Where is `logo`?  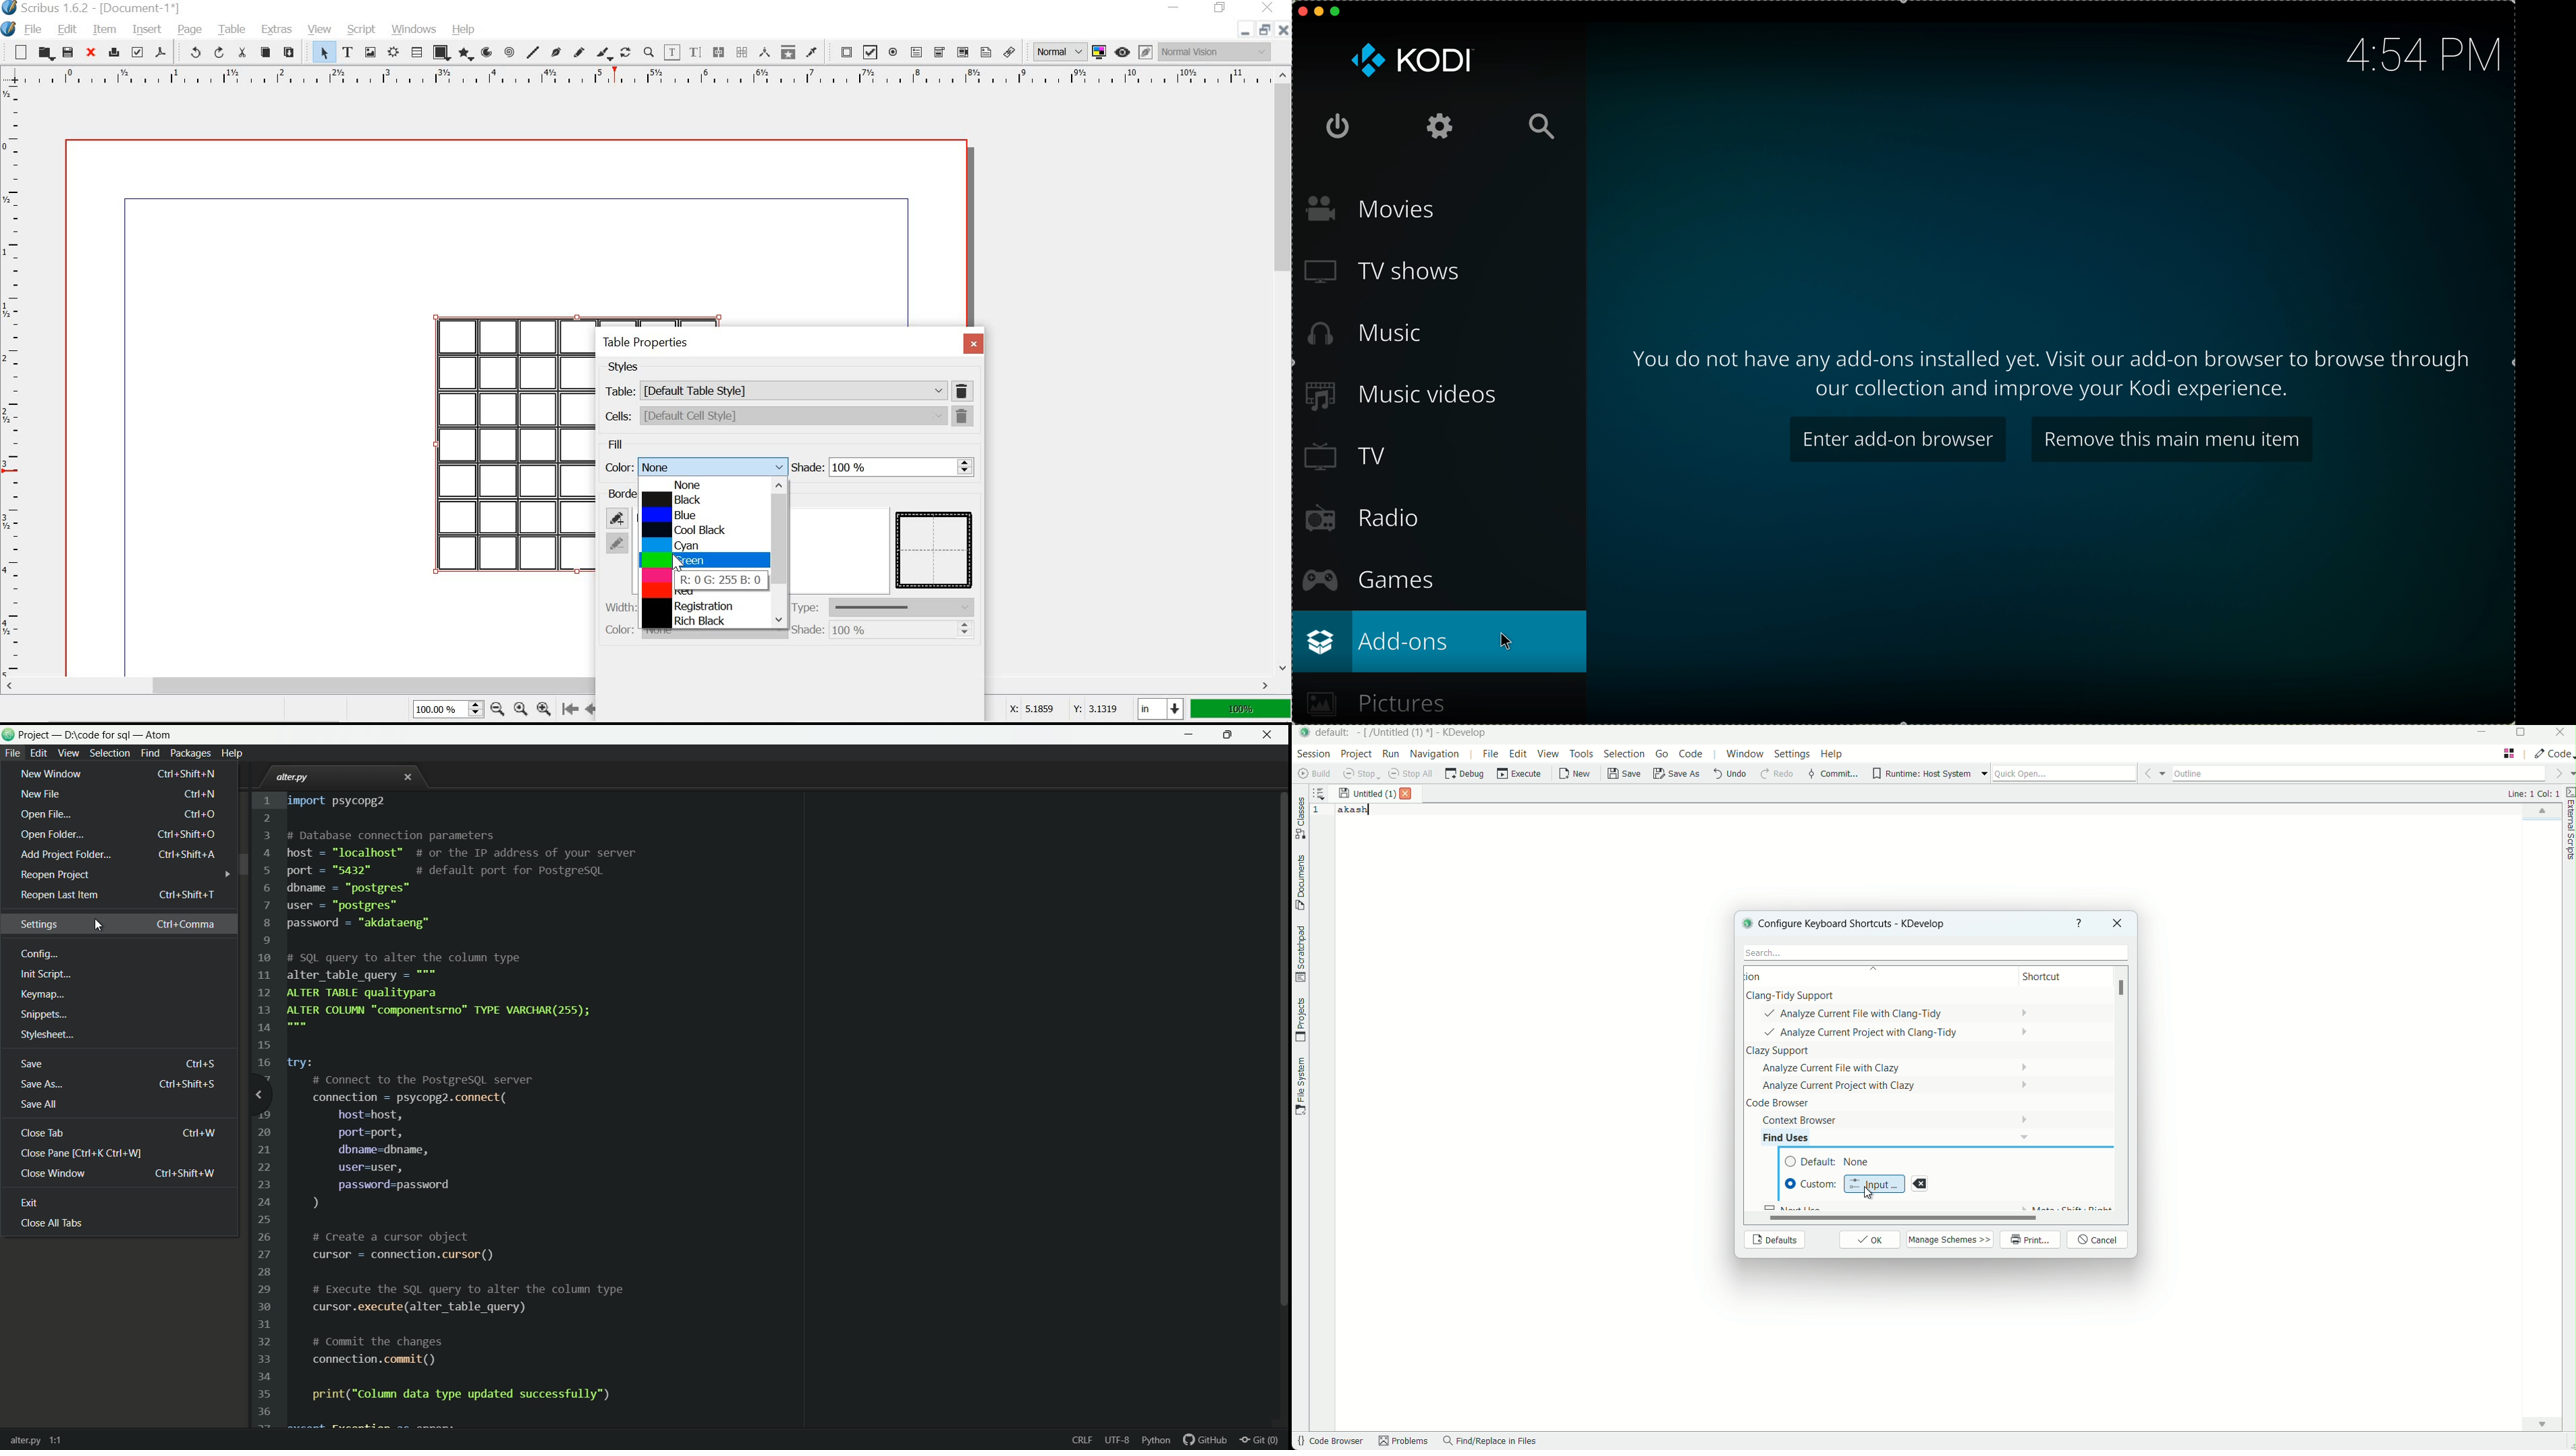 logo is located at coordinates (8, 736).